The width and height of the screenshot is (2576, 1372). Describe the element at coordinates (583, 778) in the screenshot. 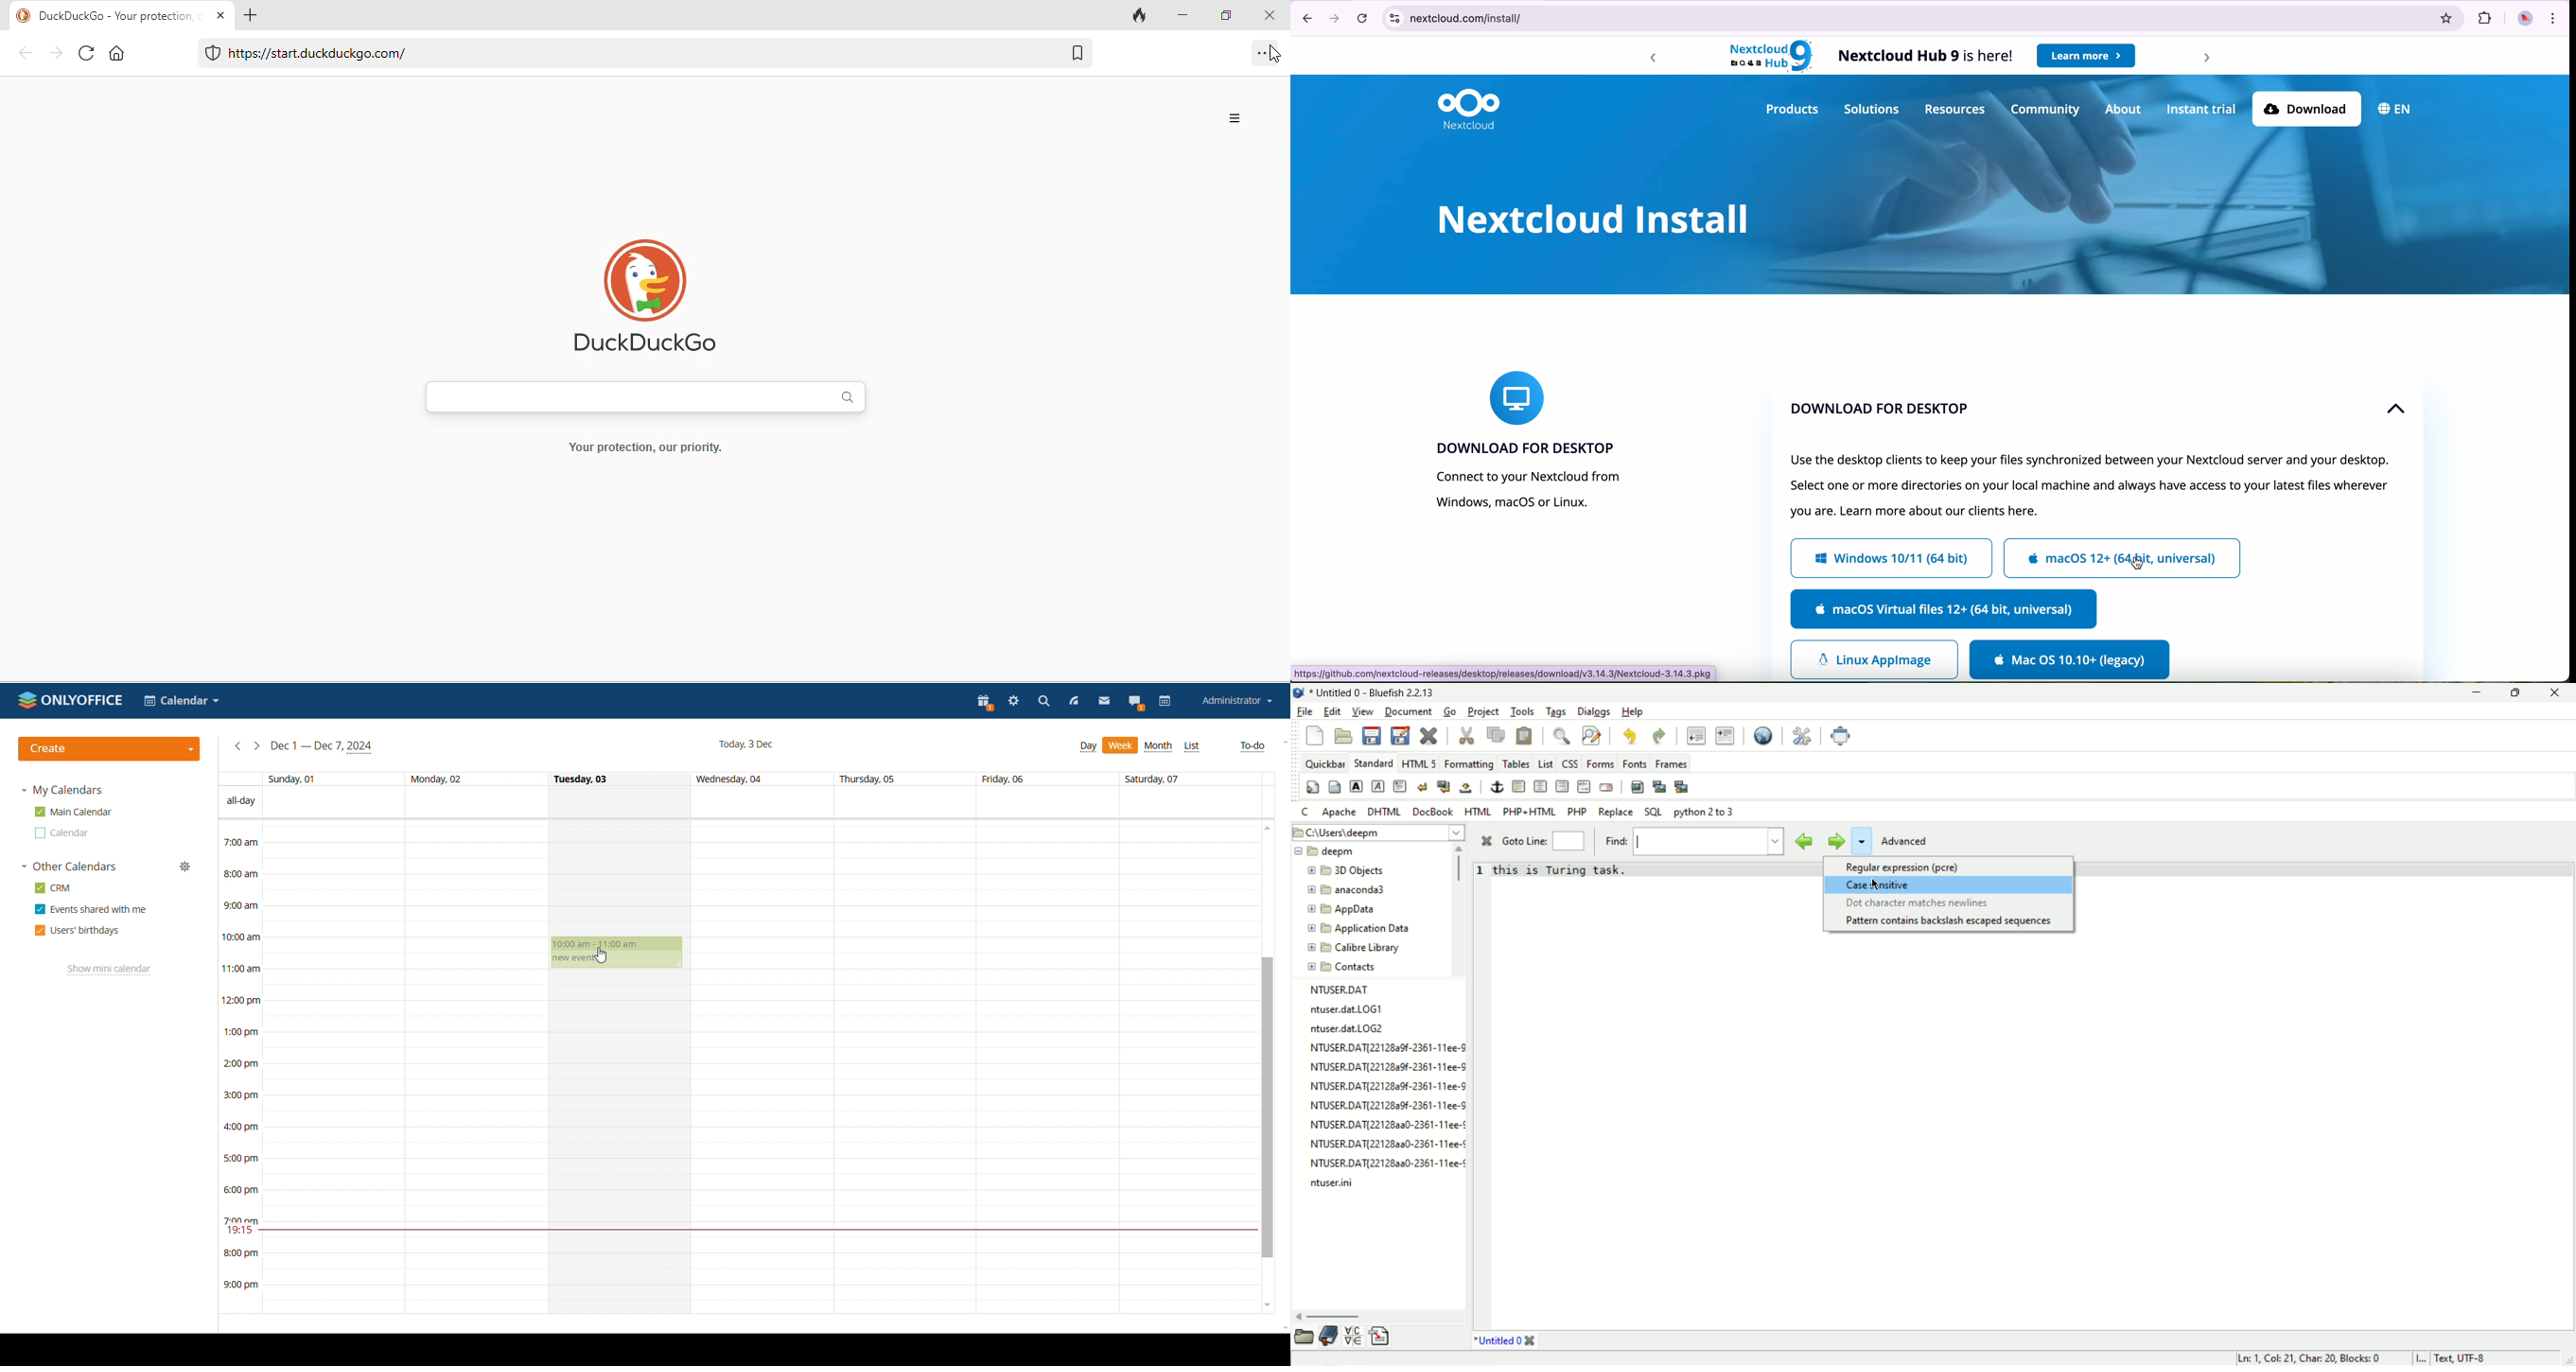

I see `Tuesday, 03` at that location.